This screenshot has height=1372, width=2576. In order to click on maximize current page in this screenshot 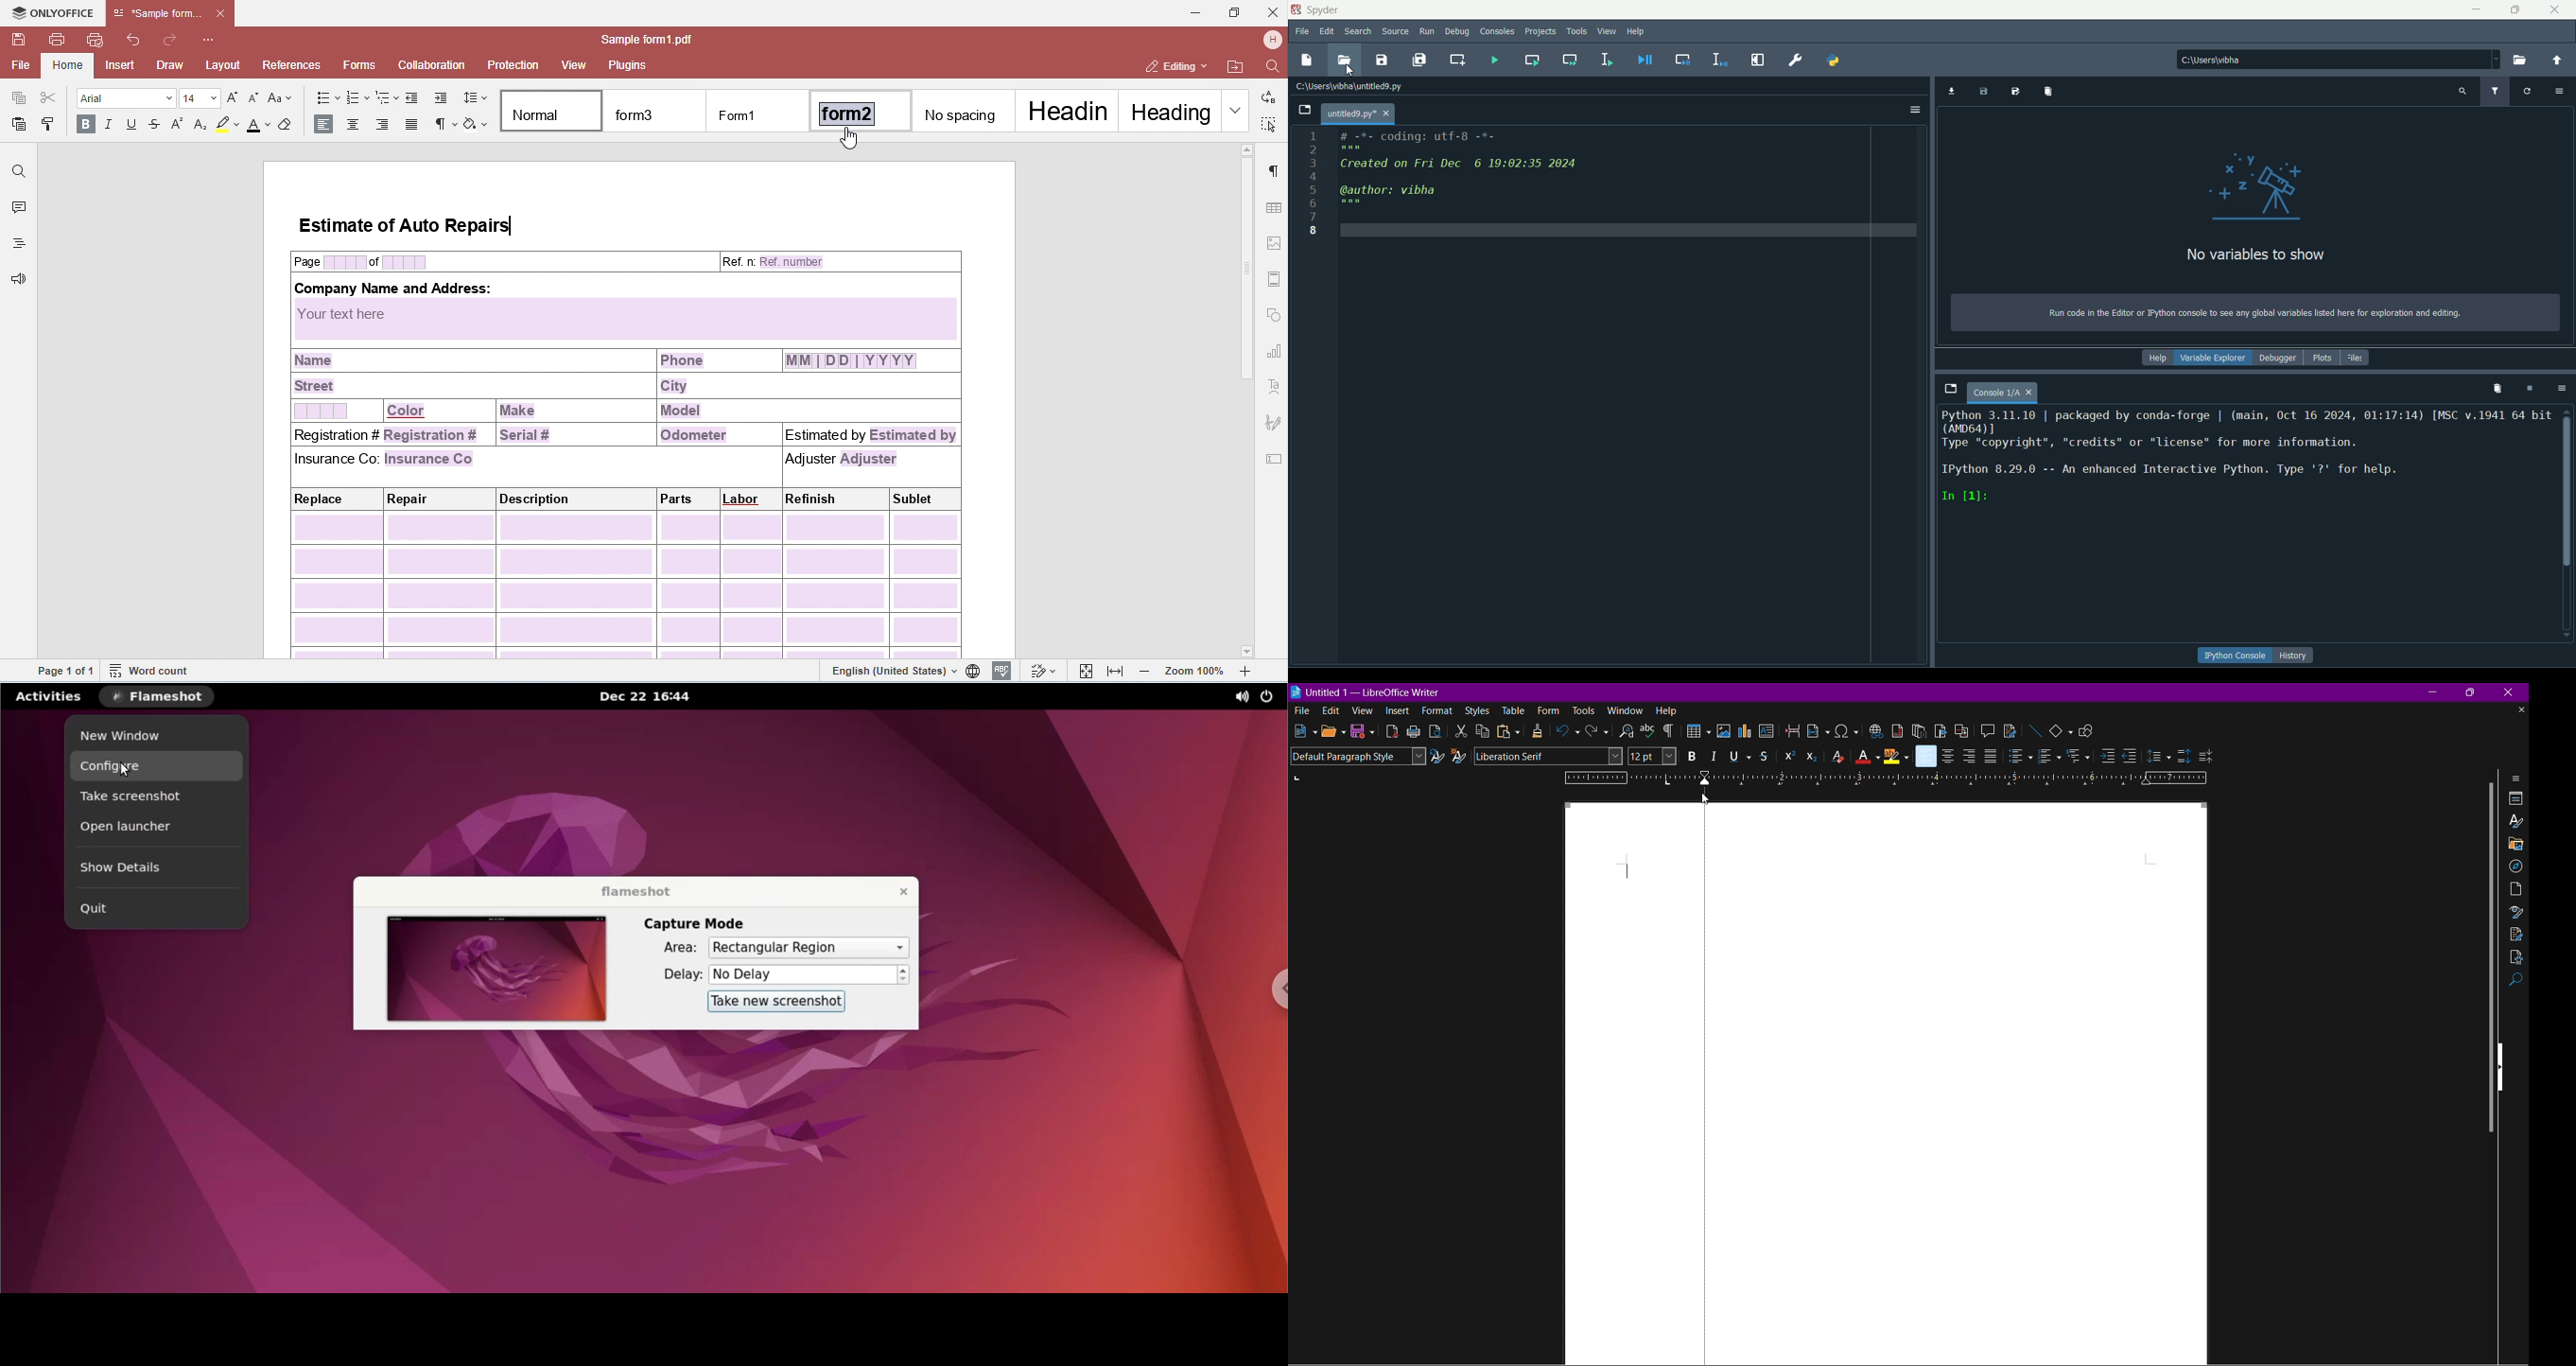, I will do `click(1756, 60)`.